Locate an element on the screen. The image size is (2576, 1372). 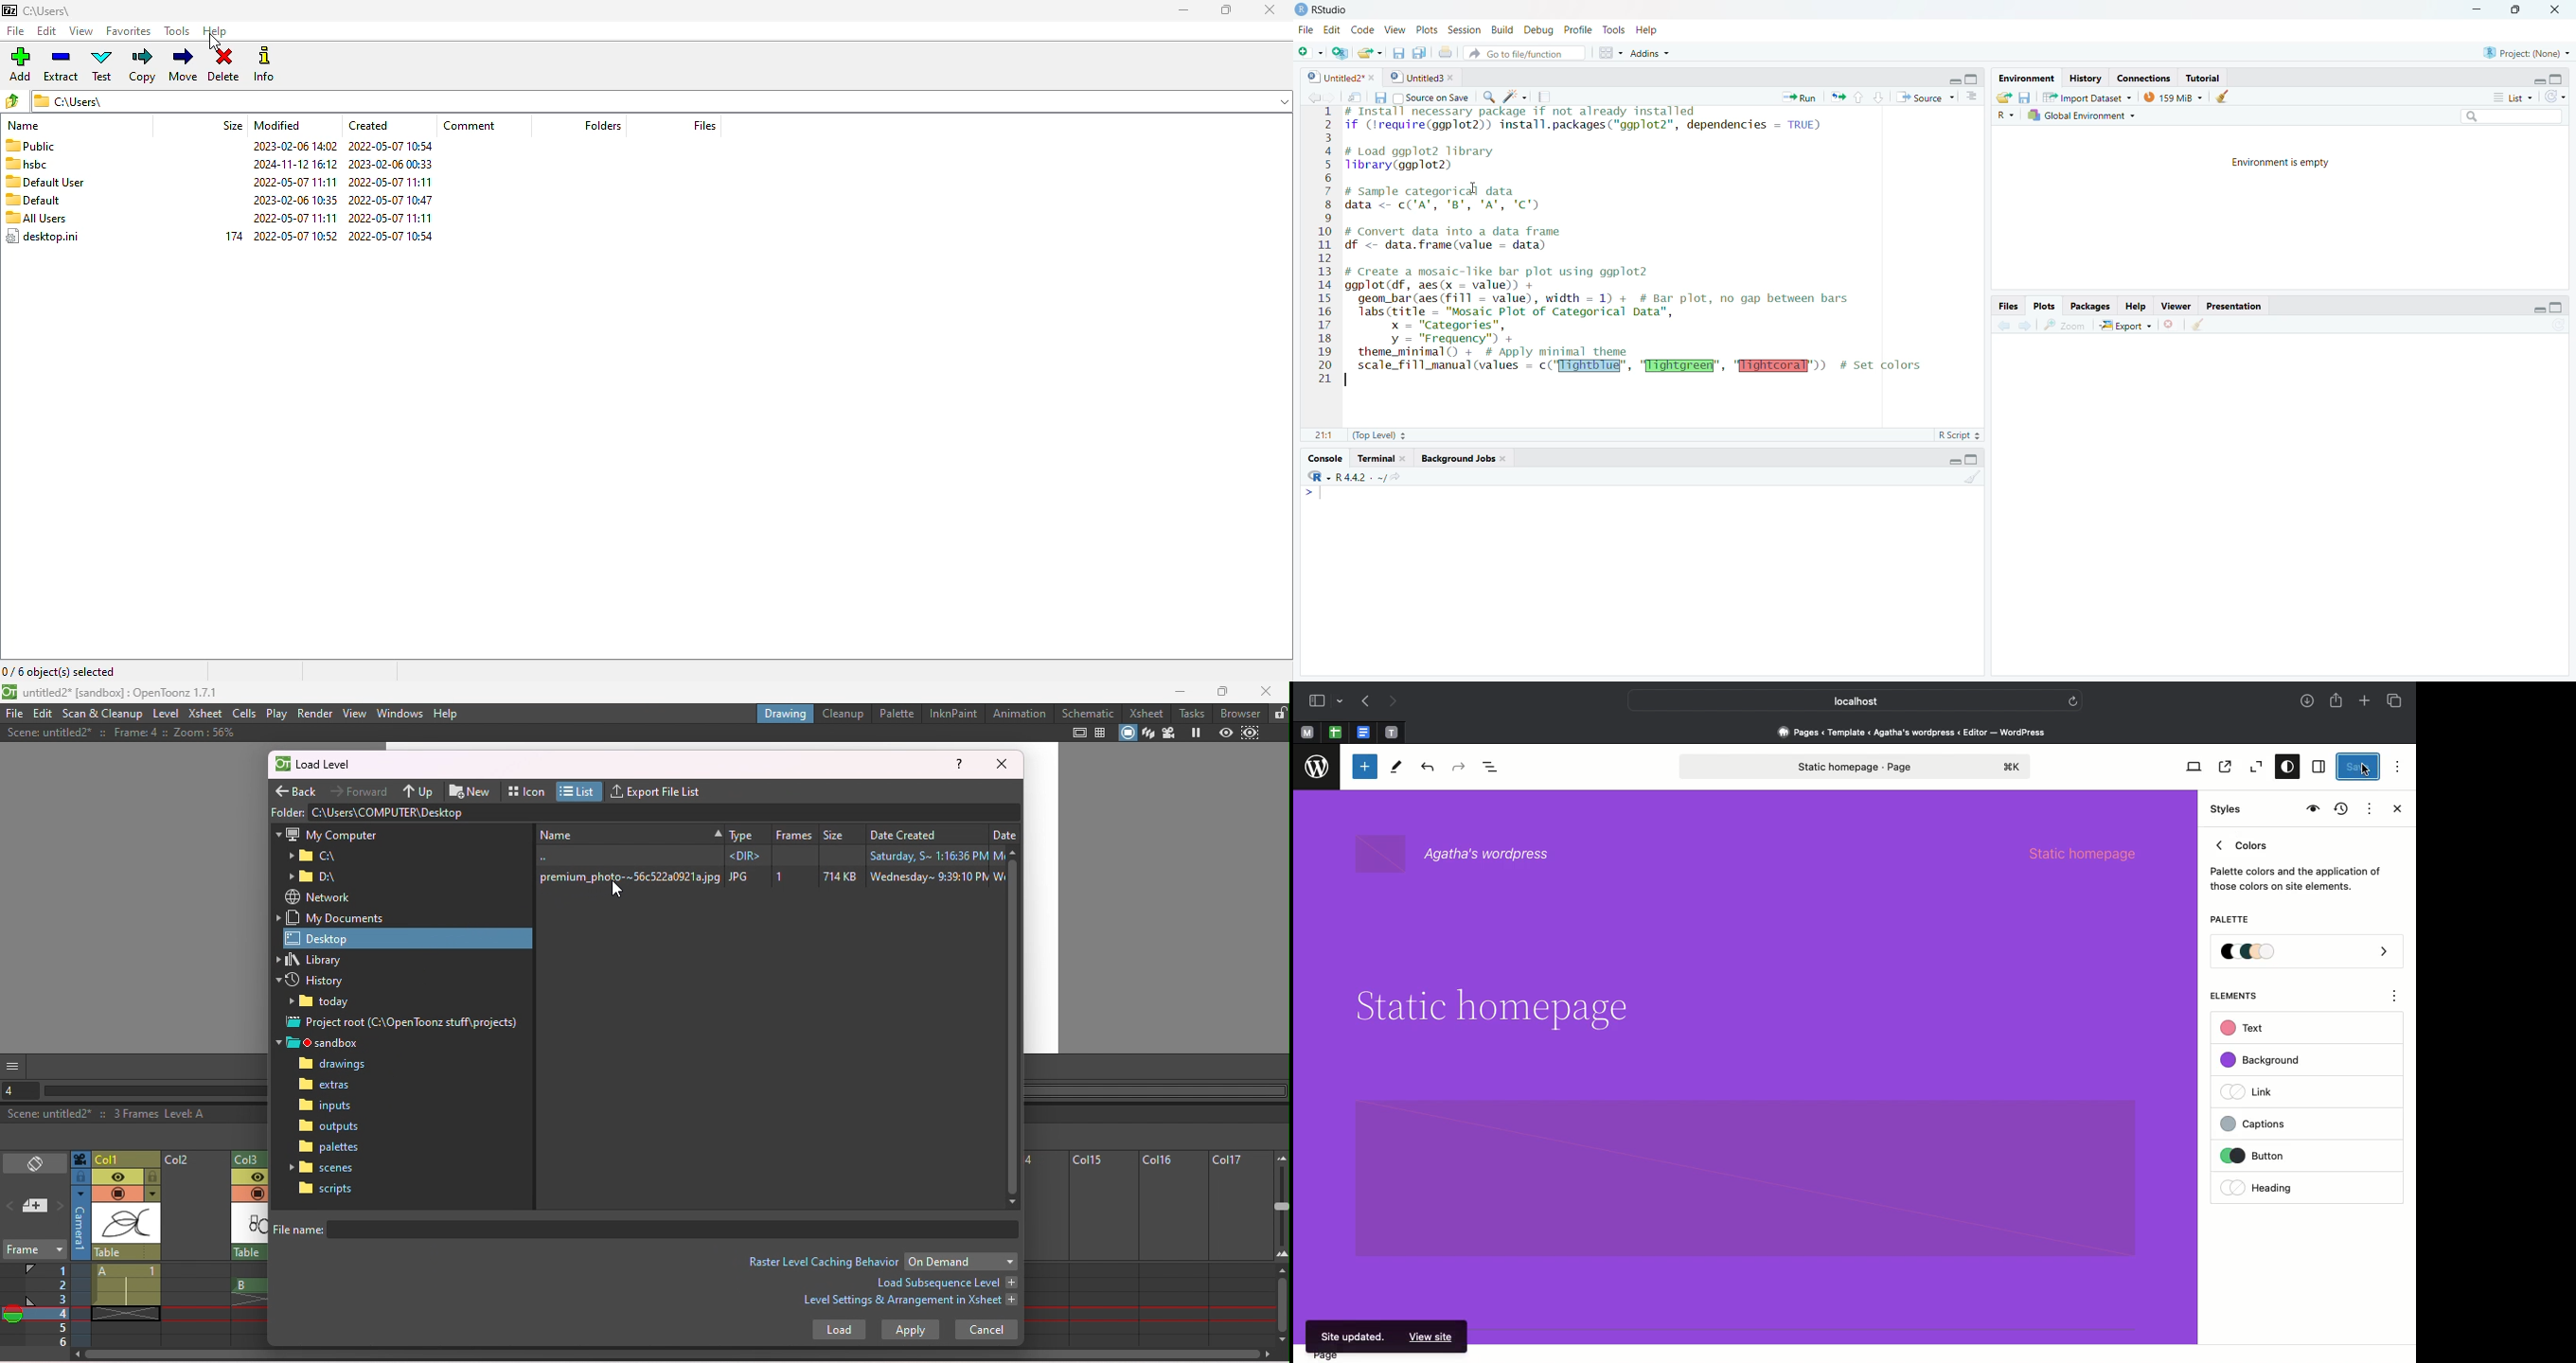
Show document Outline is located at coordinates (1974, 96).